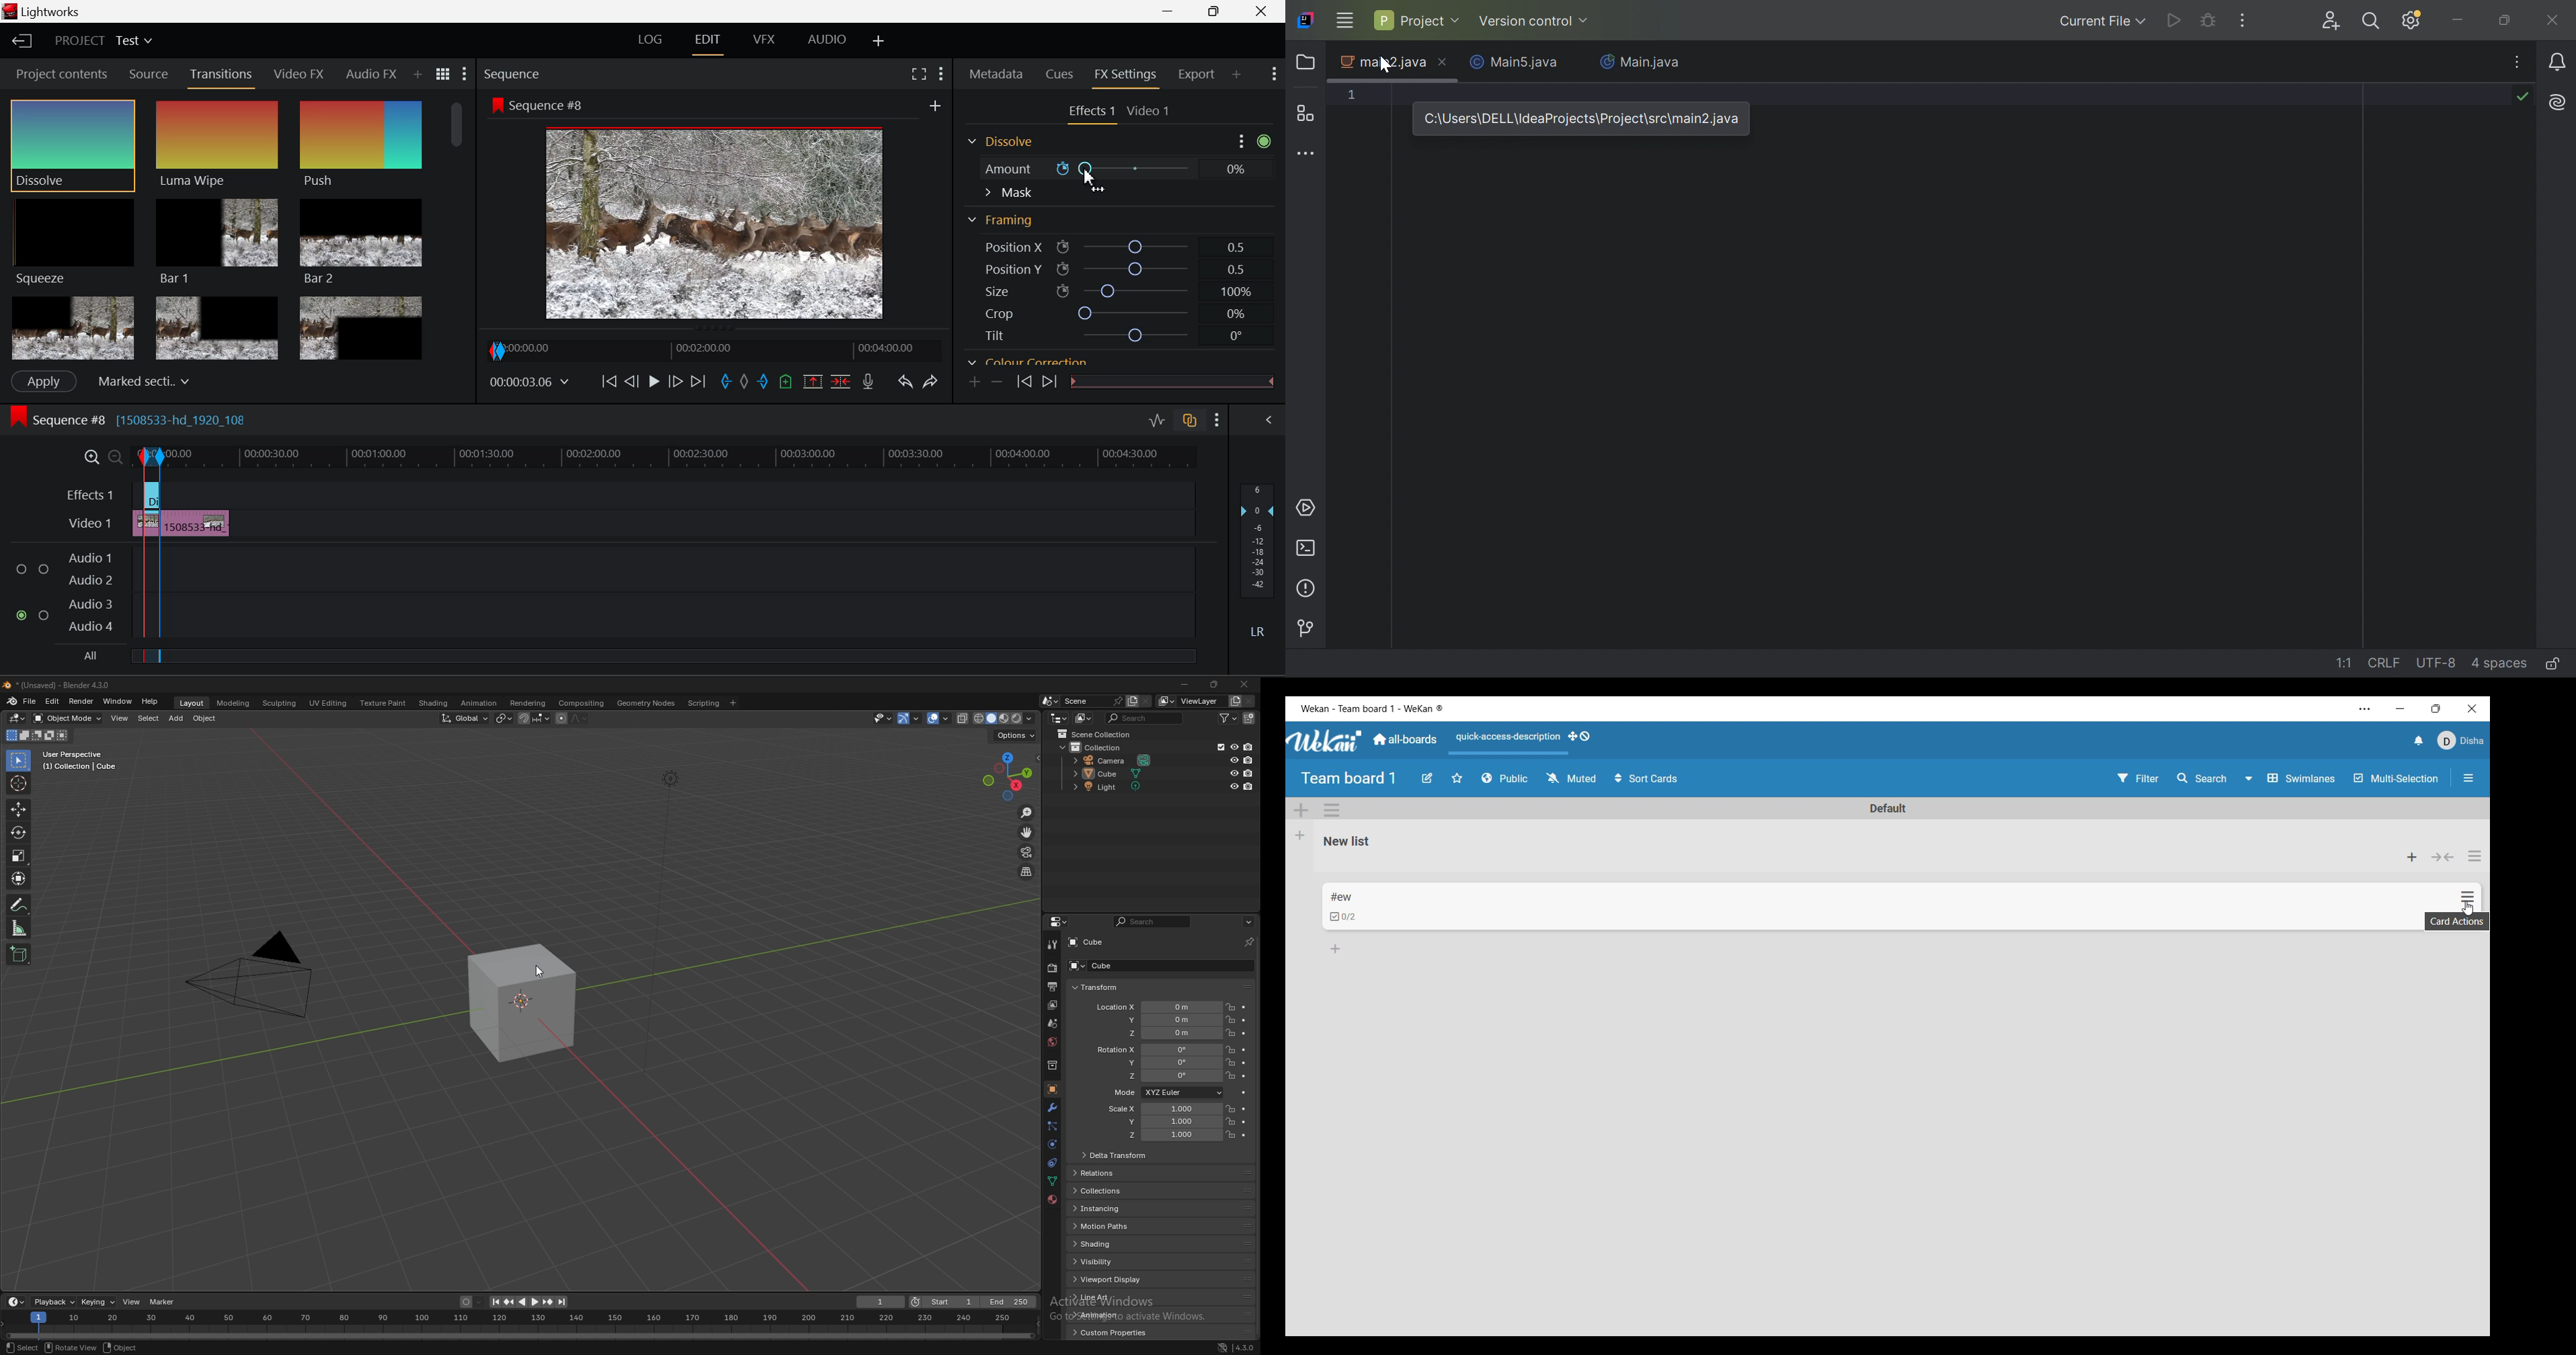  I want to click on animate property, so click(1245, 1033).